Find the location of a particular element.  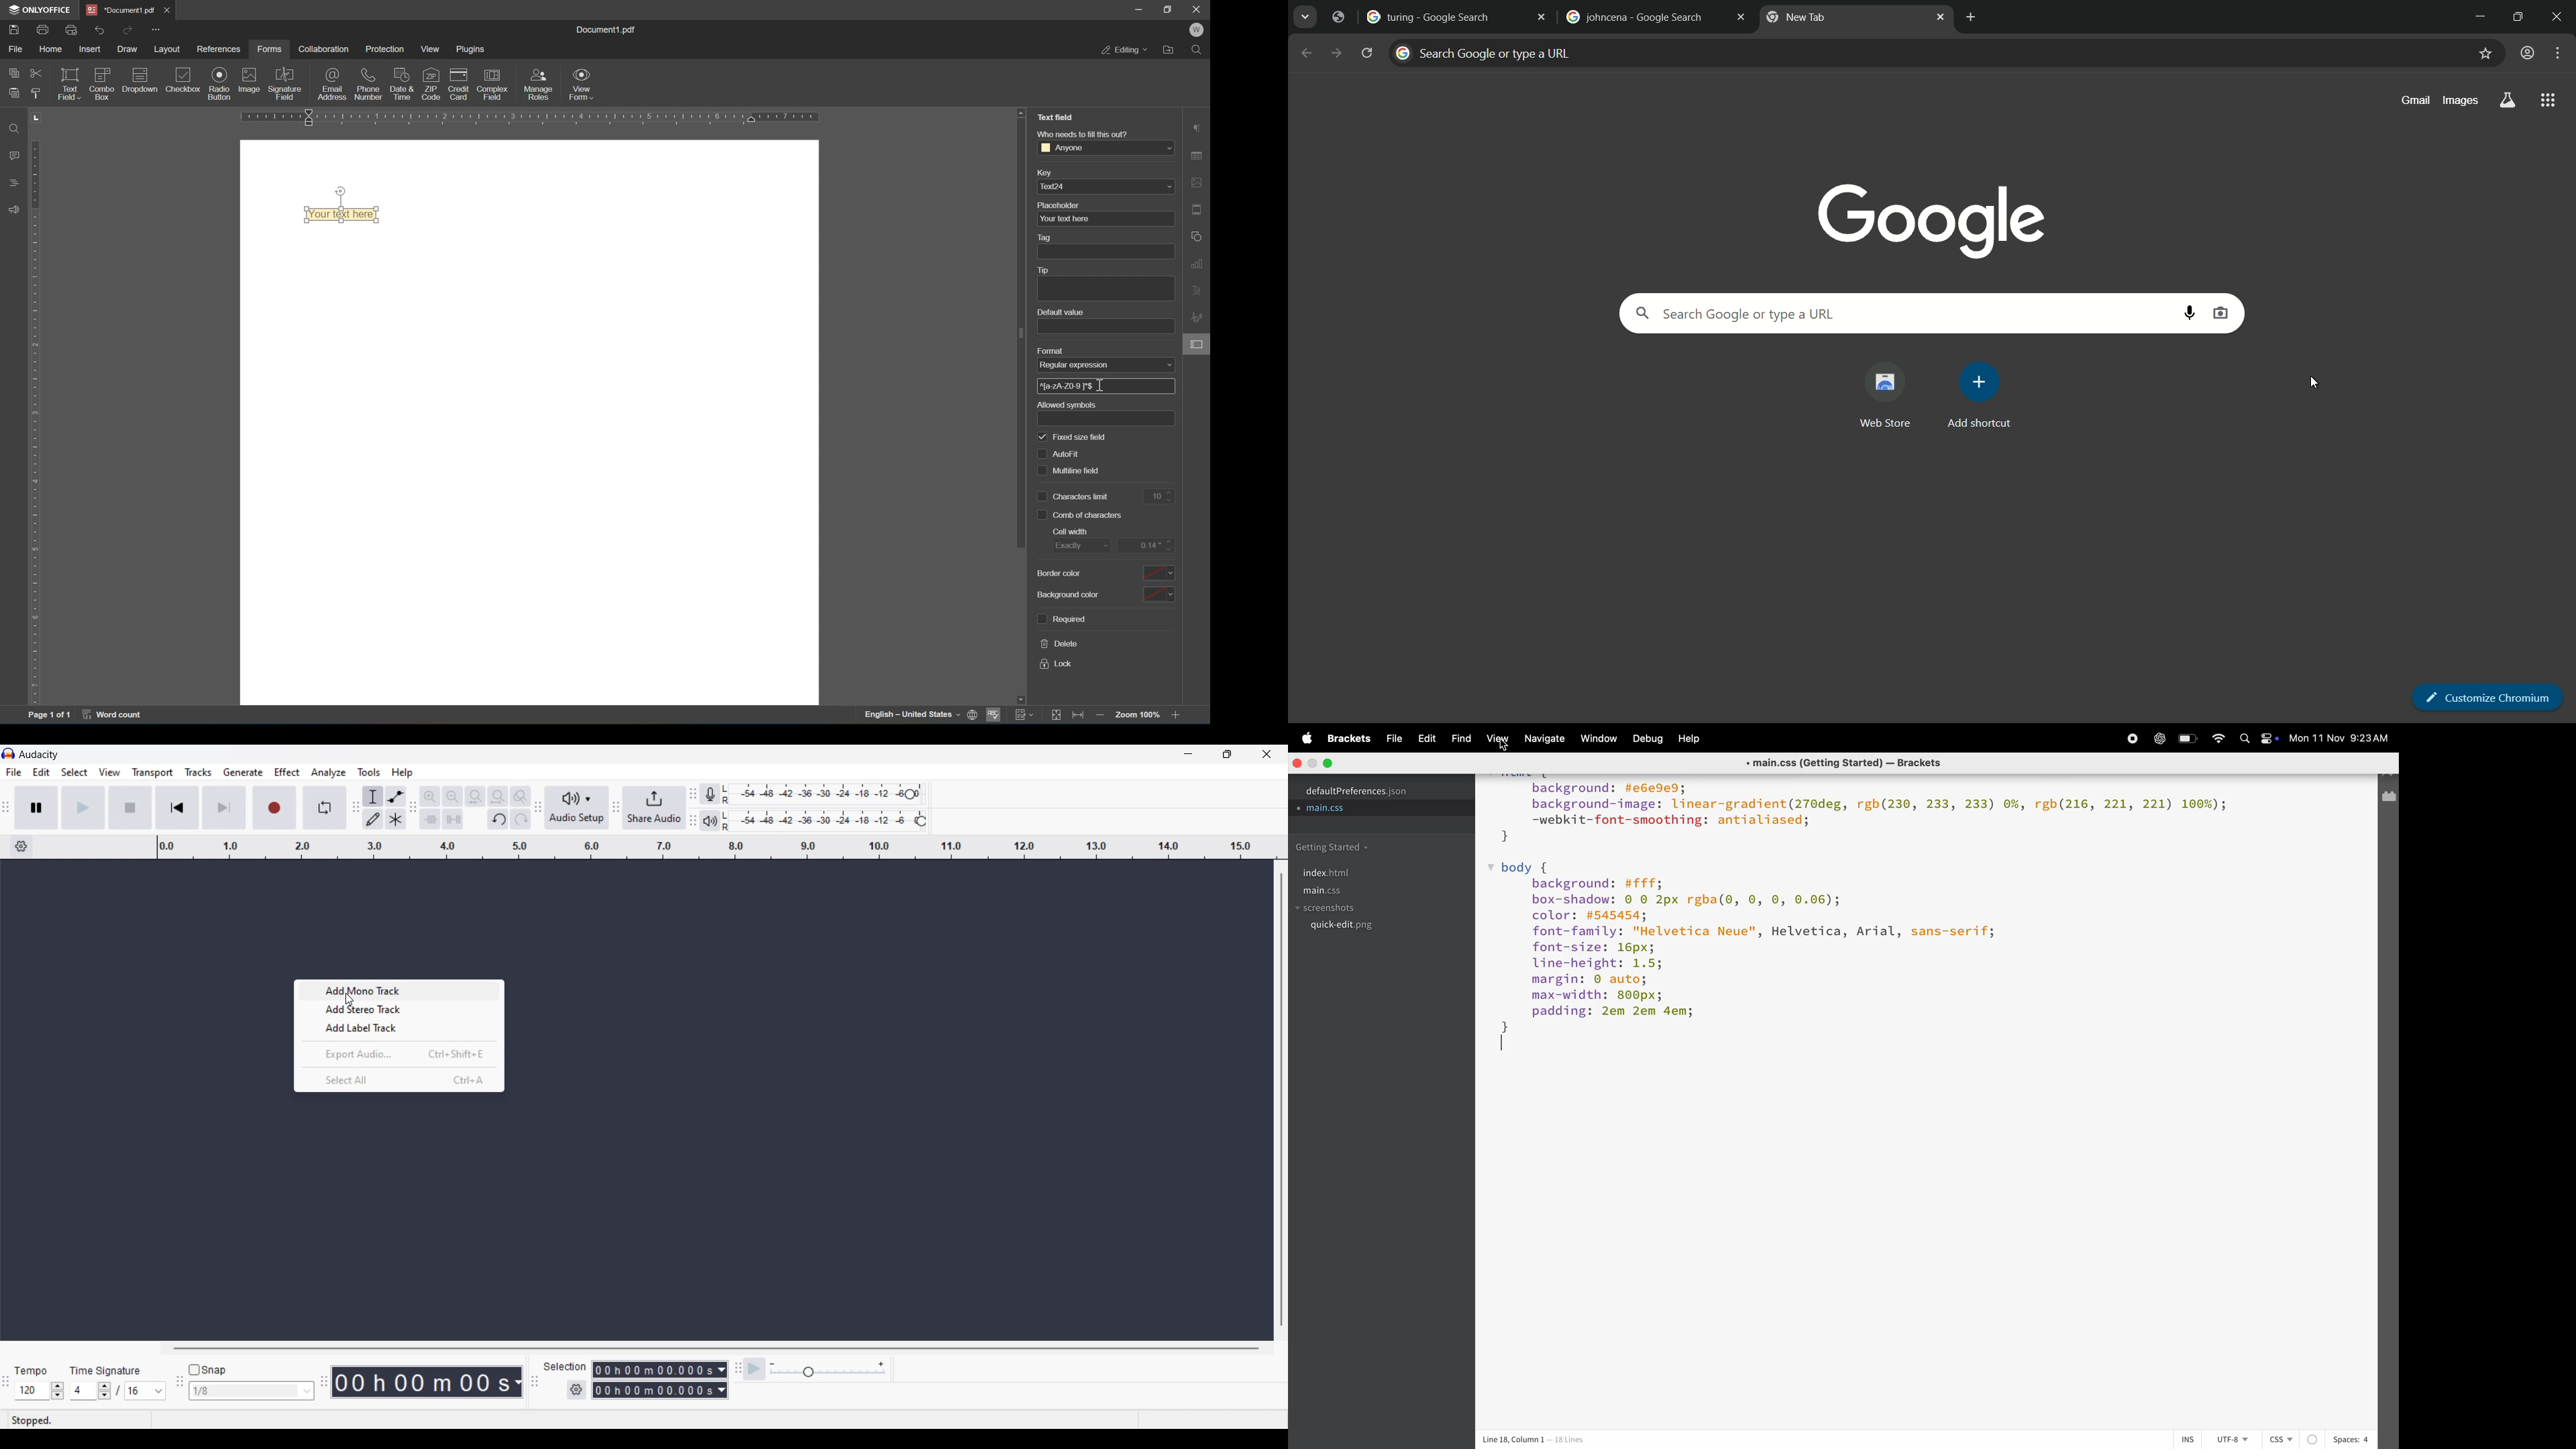

Share audio is located at coordinates (654, 808).